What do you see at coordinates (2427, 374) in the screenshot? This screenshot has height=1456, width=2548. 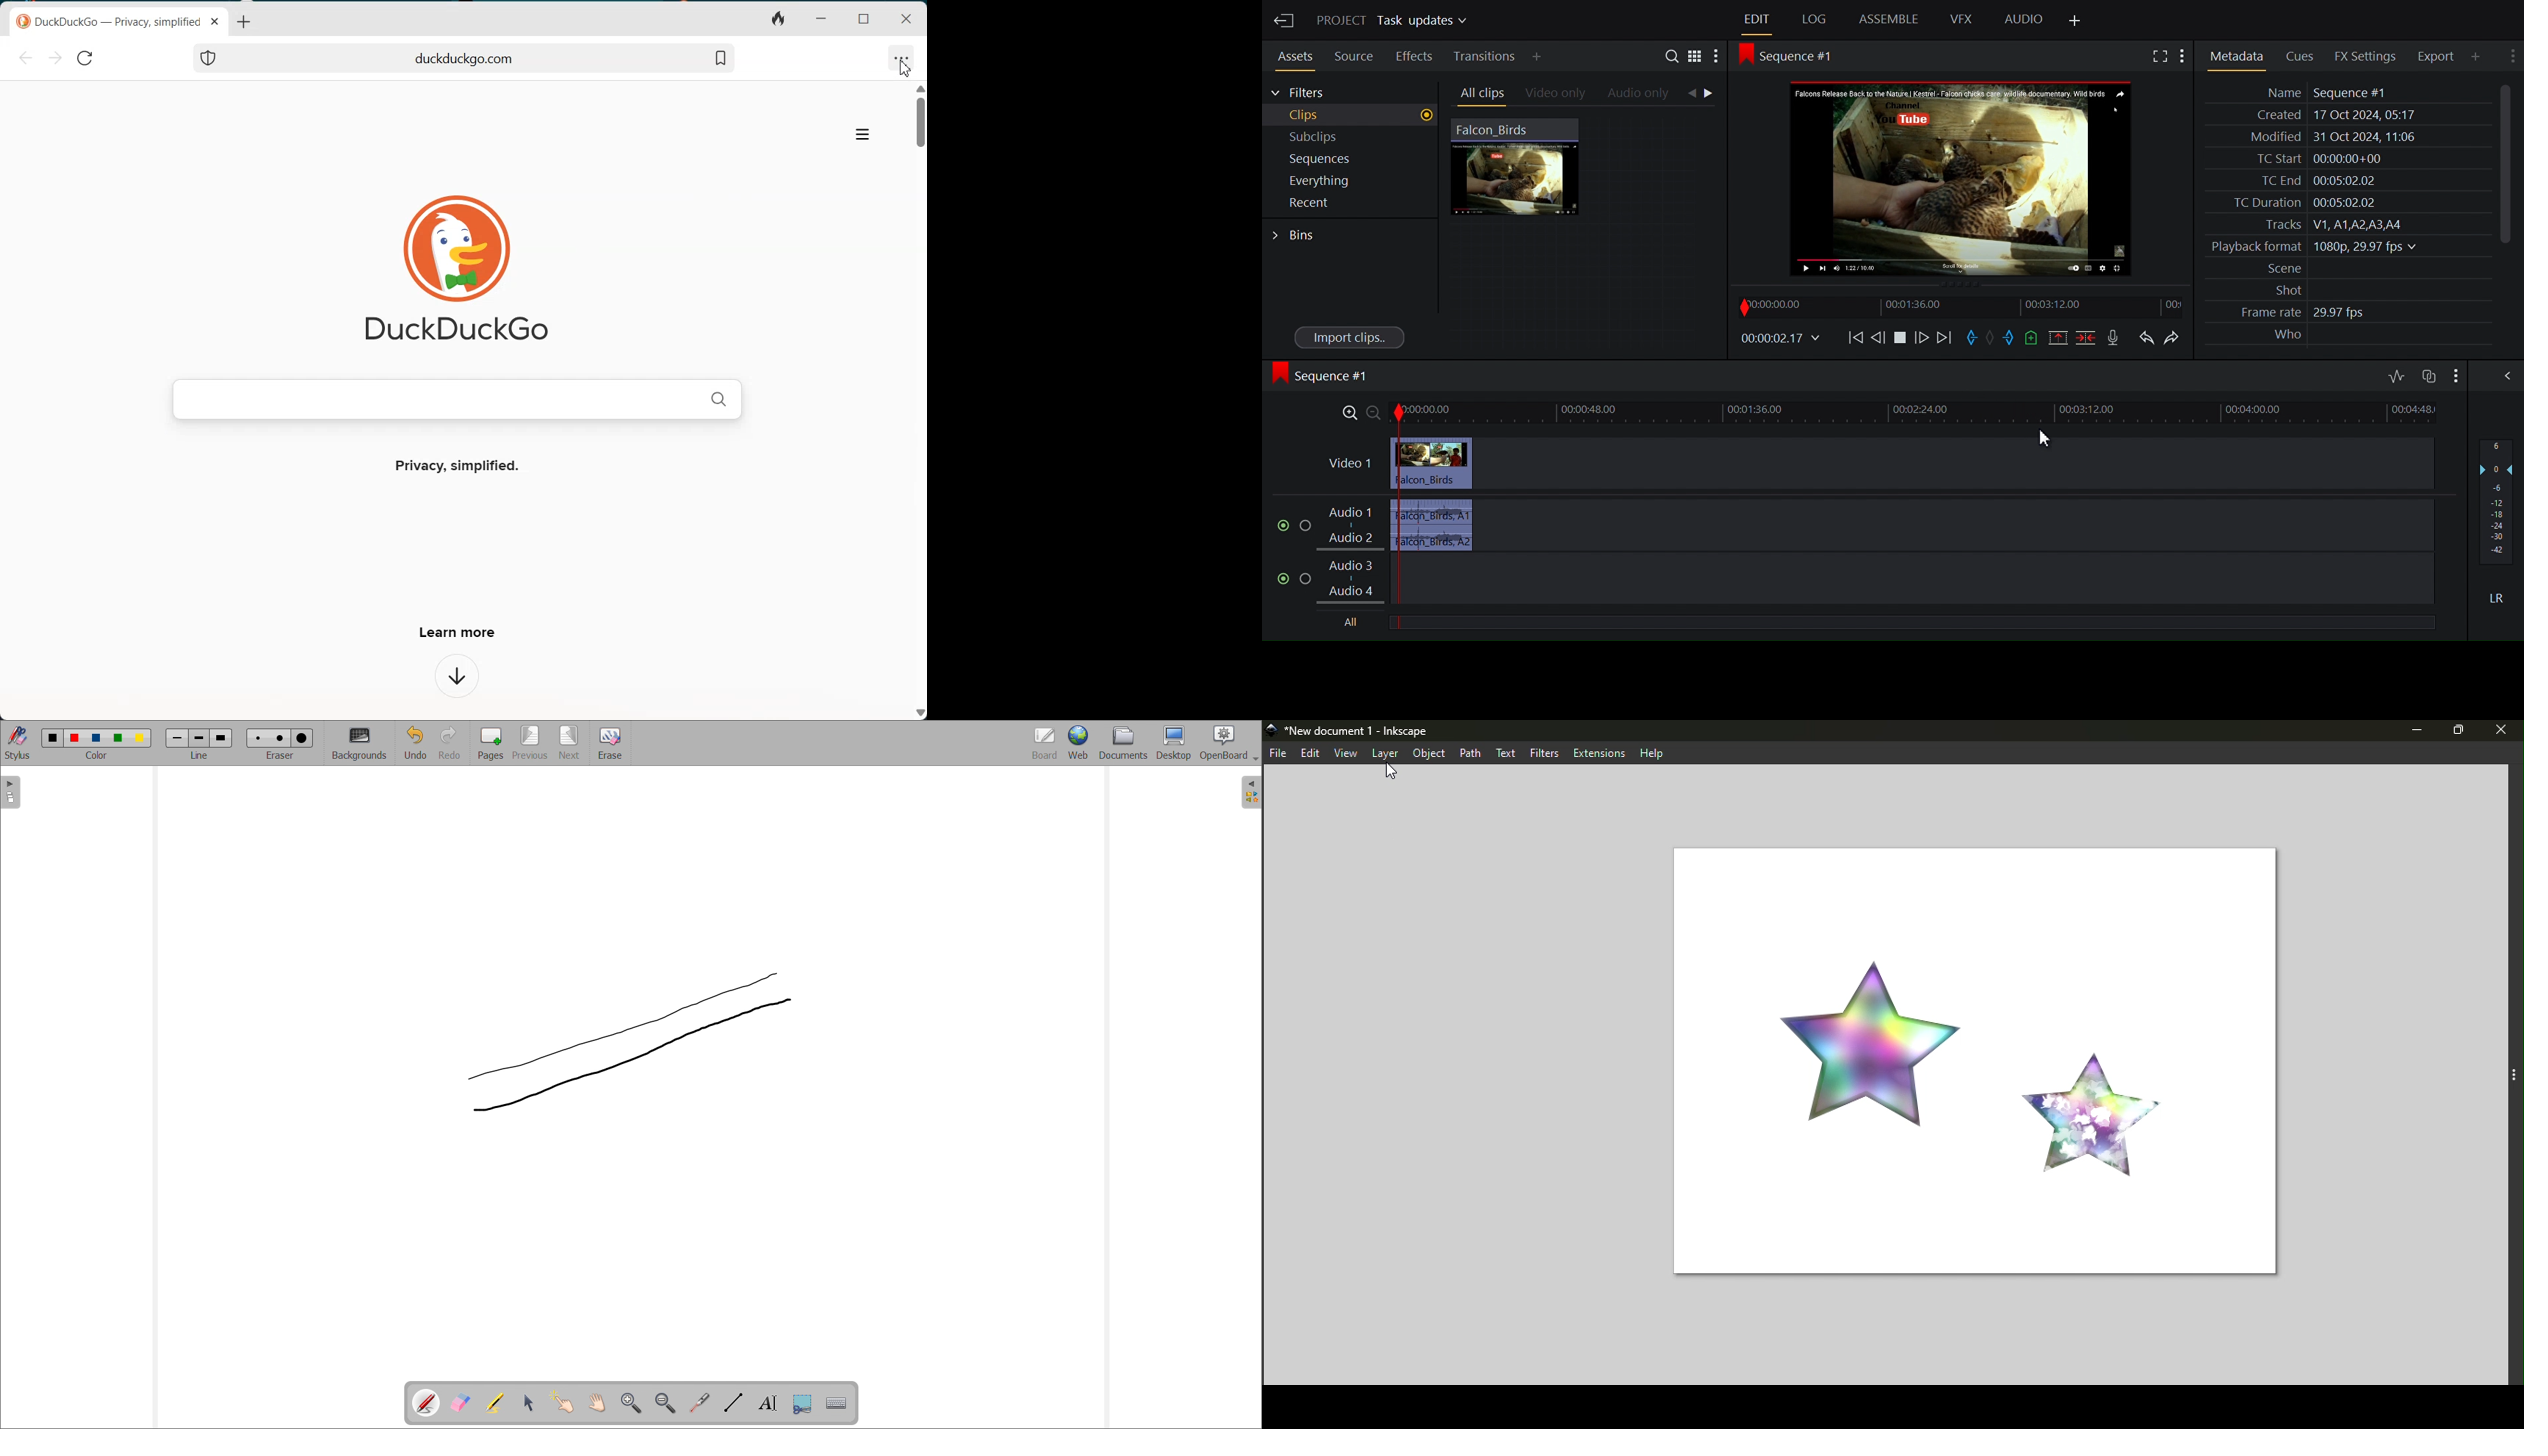 I see `Toggle audio track sync` at bounding box center [2427, 374].